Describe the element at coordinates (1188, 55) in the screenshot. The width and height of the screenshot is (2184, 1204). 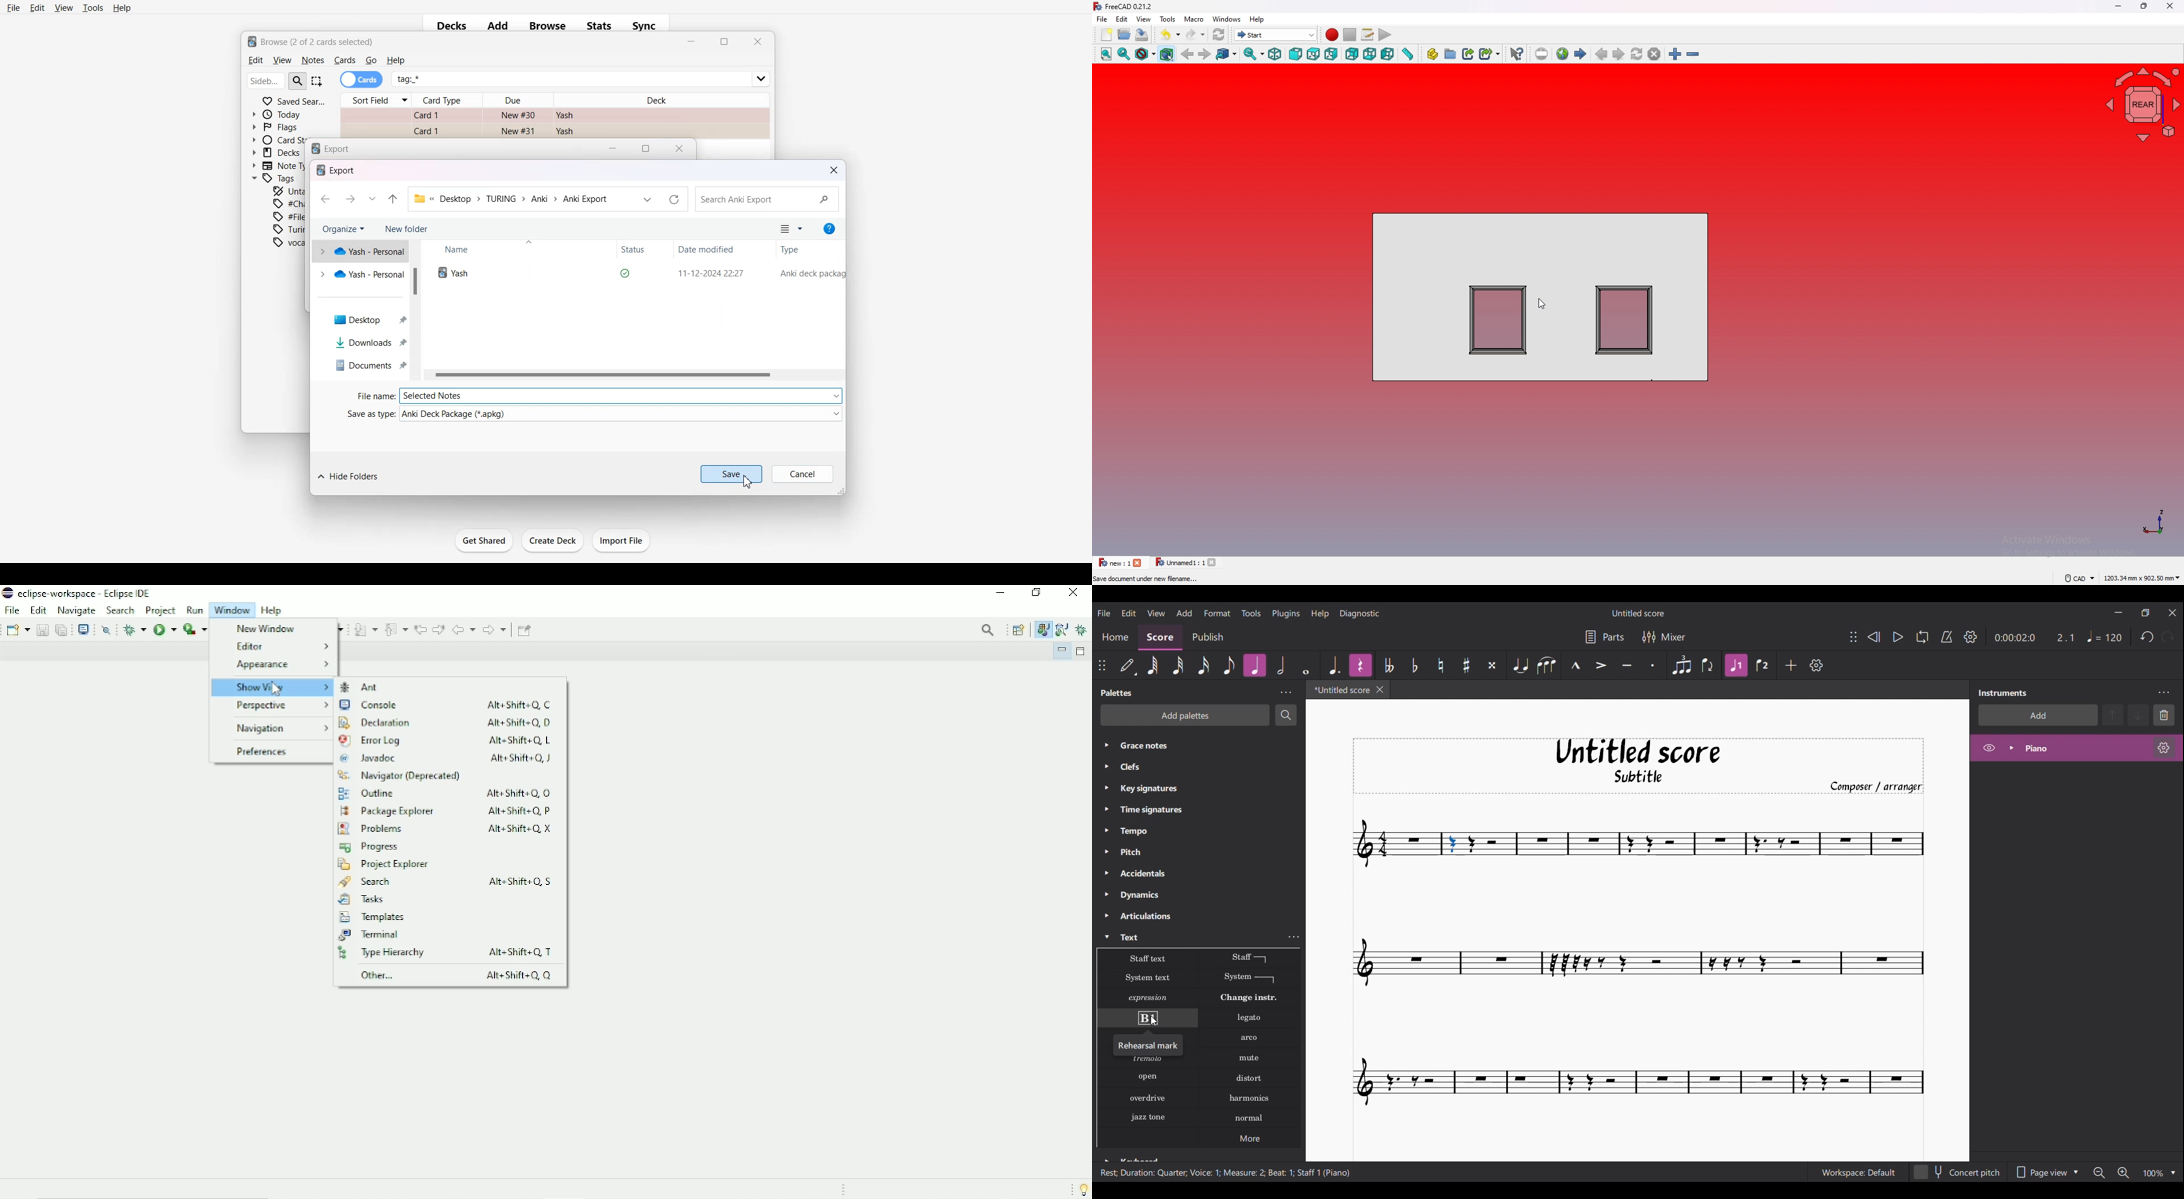
I see `back` at that location.